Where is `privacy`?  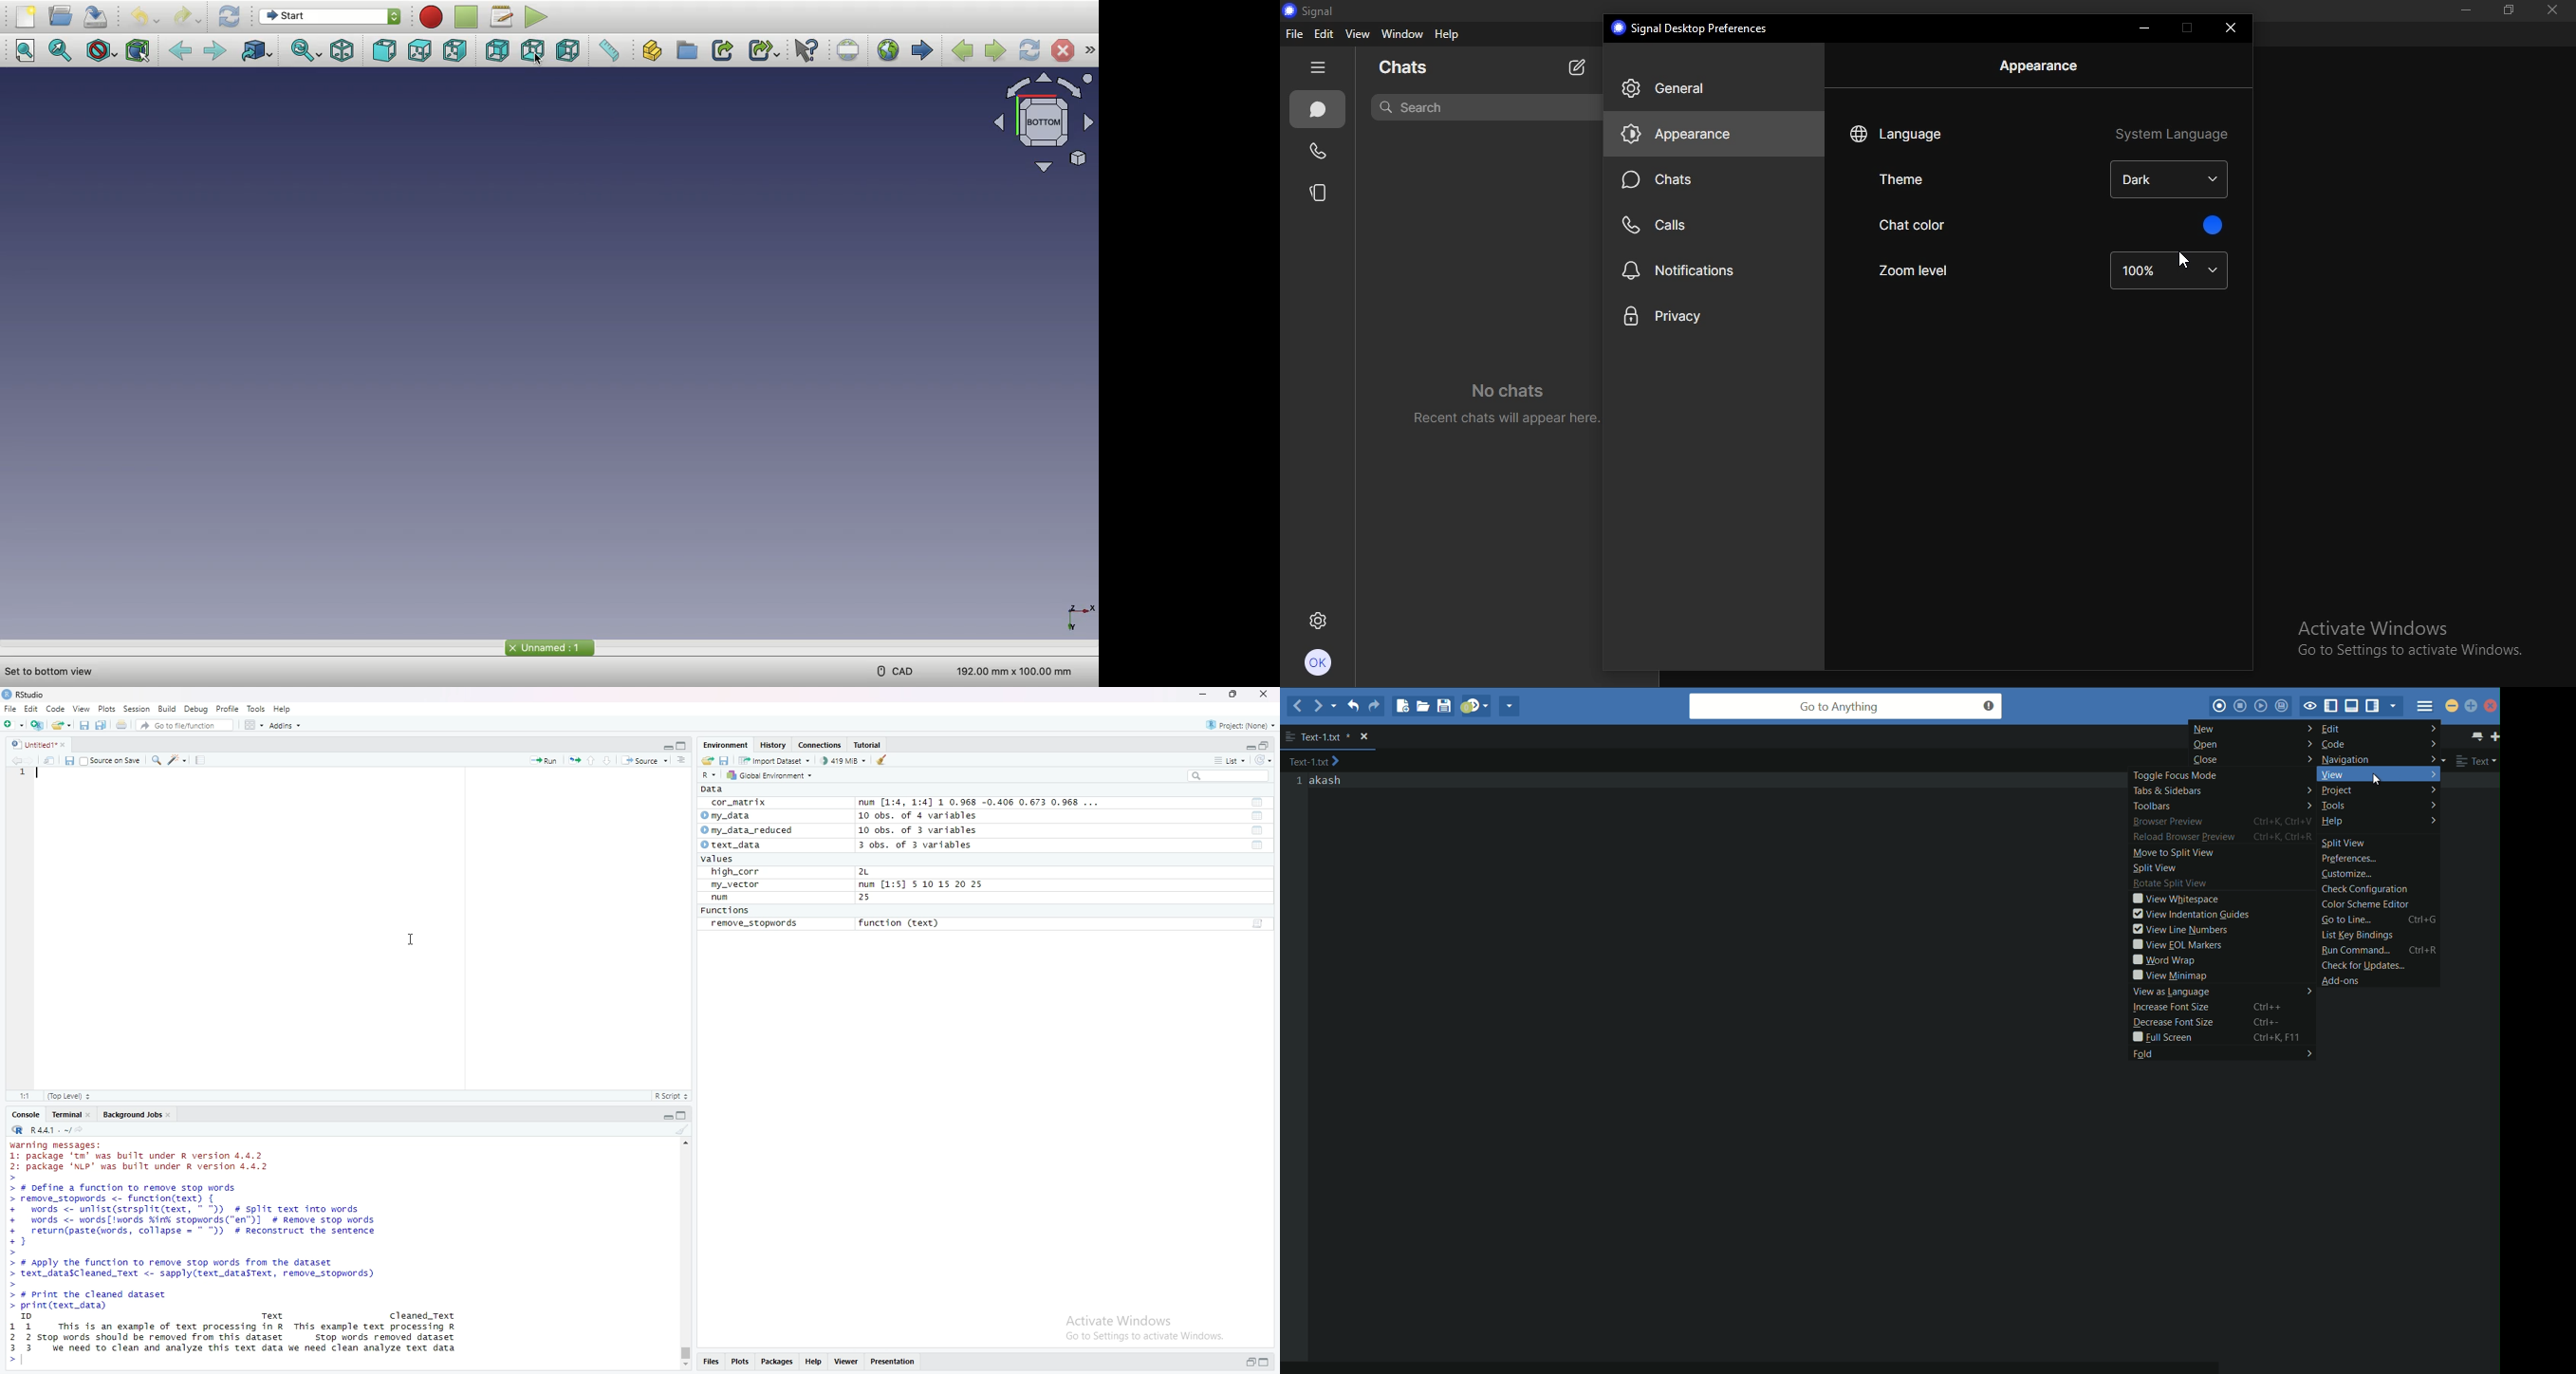
privacy is located at coordinates (1682, 316).